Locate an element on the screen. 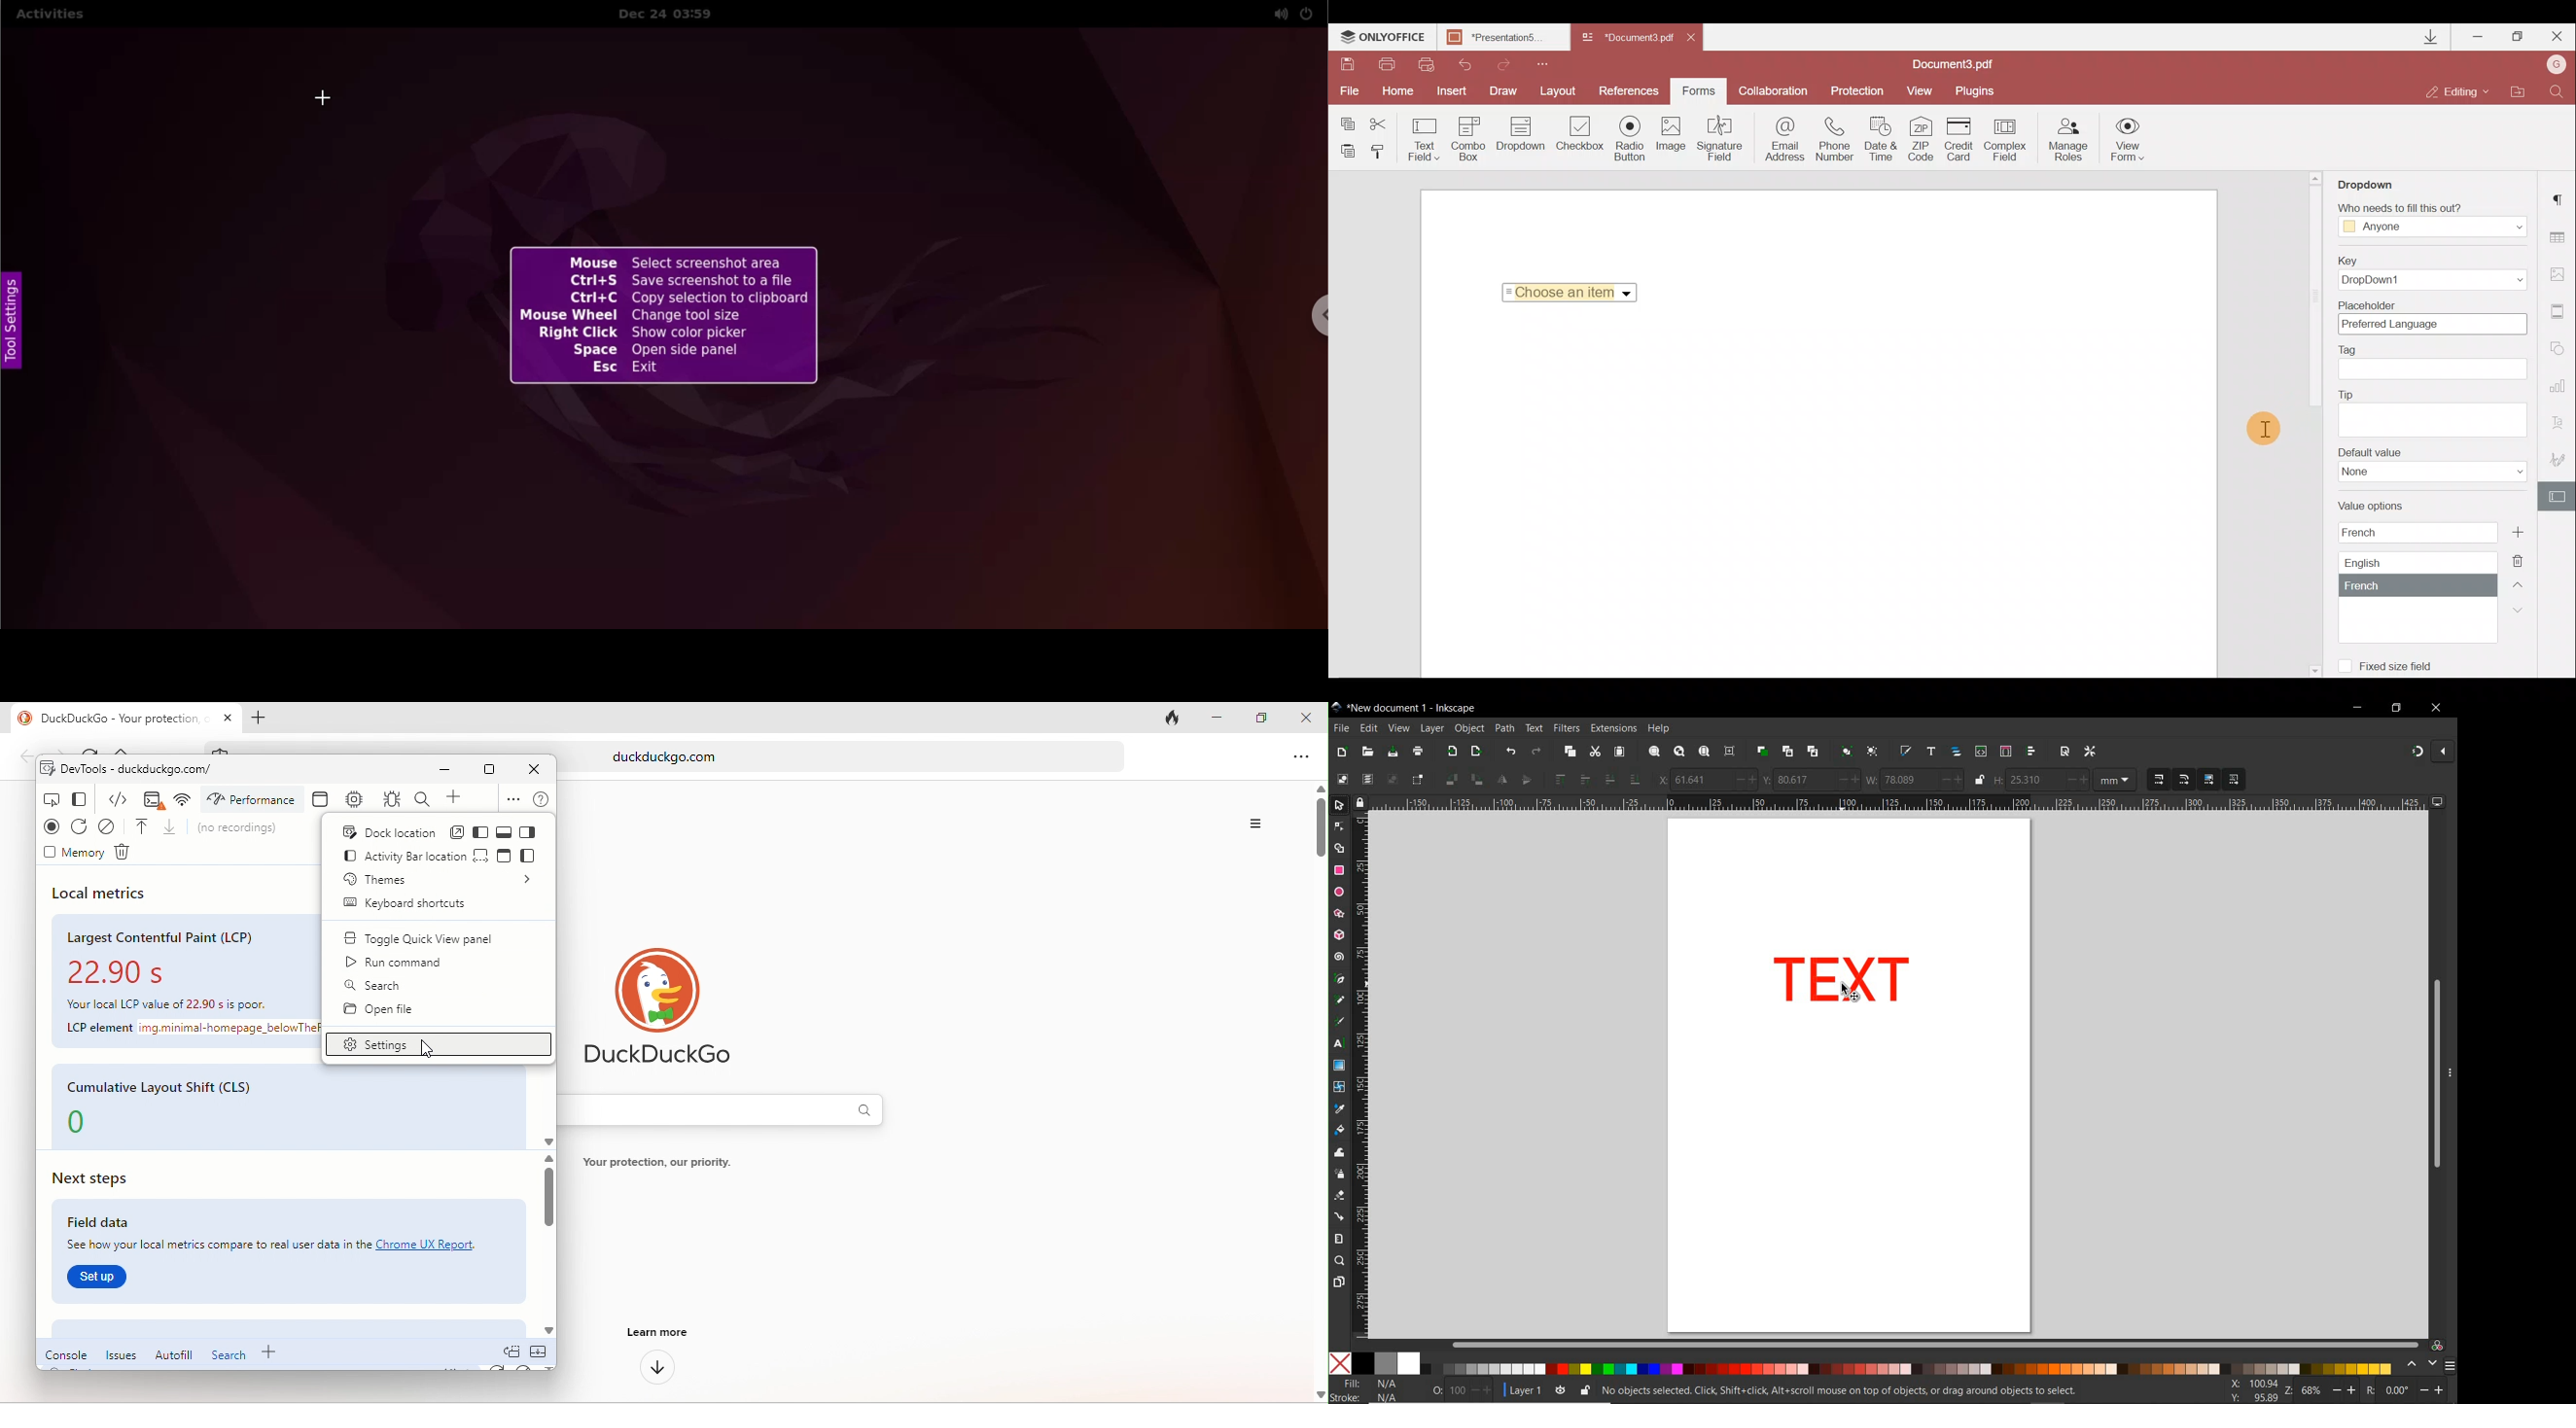 The height and width of the screenshot is (1428, 2576). horizontal coordinate of selection is located at coordinates (1705, 779).